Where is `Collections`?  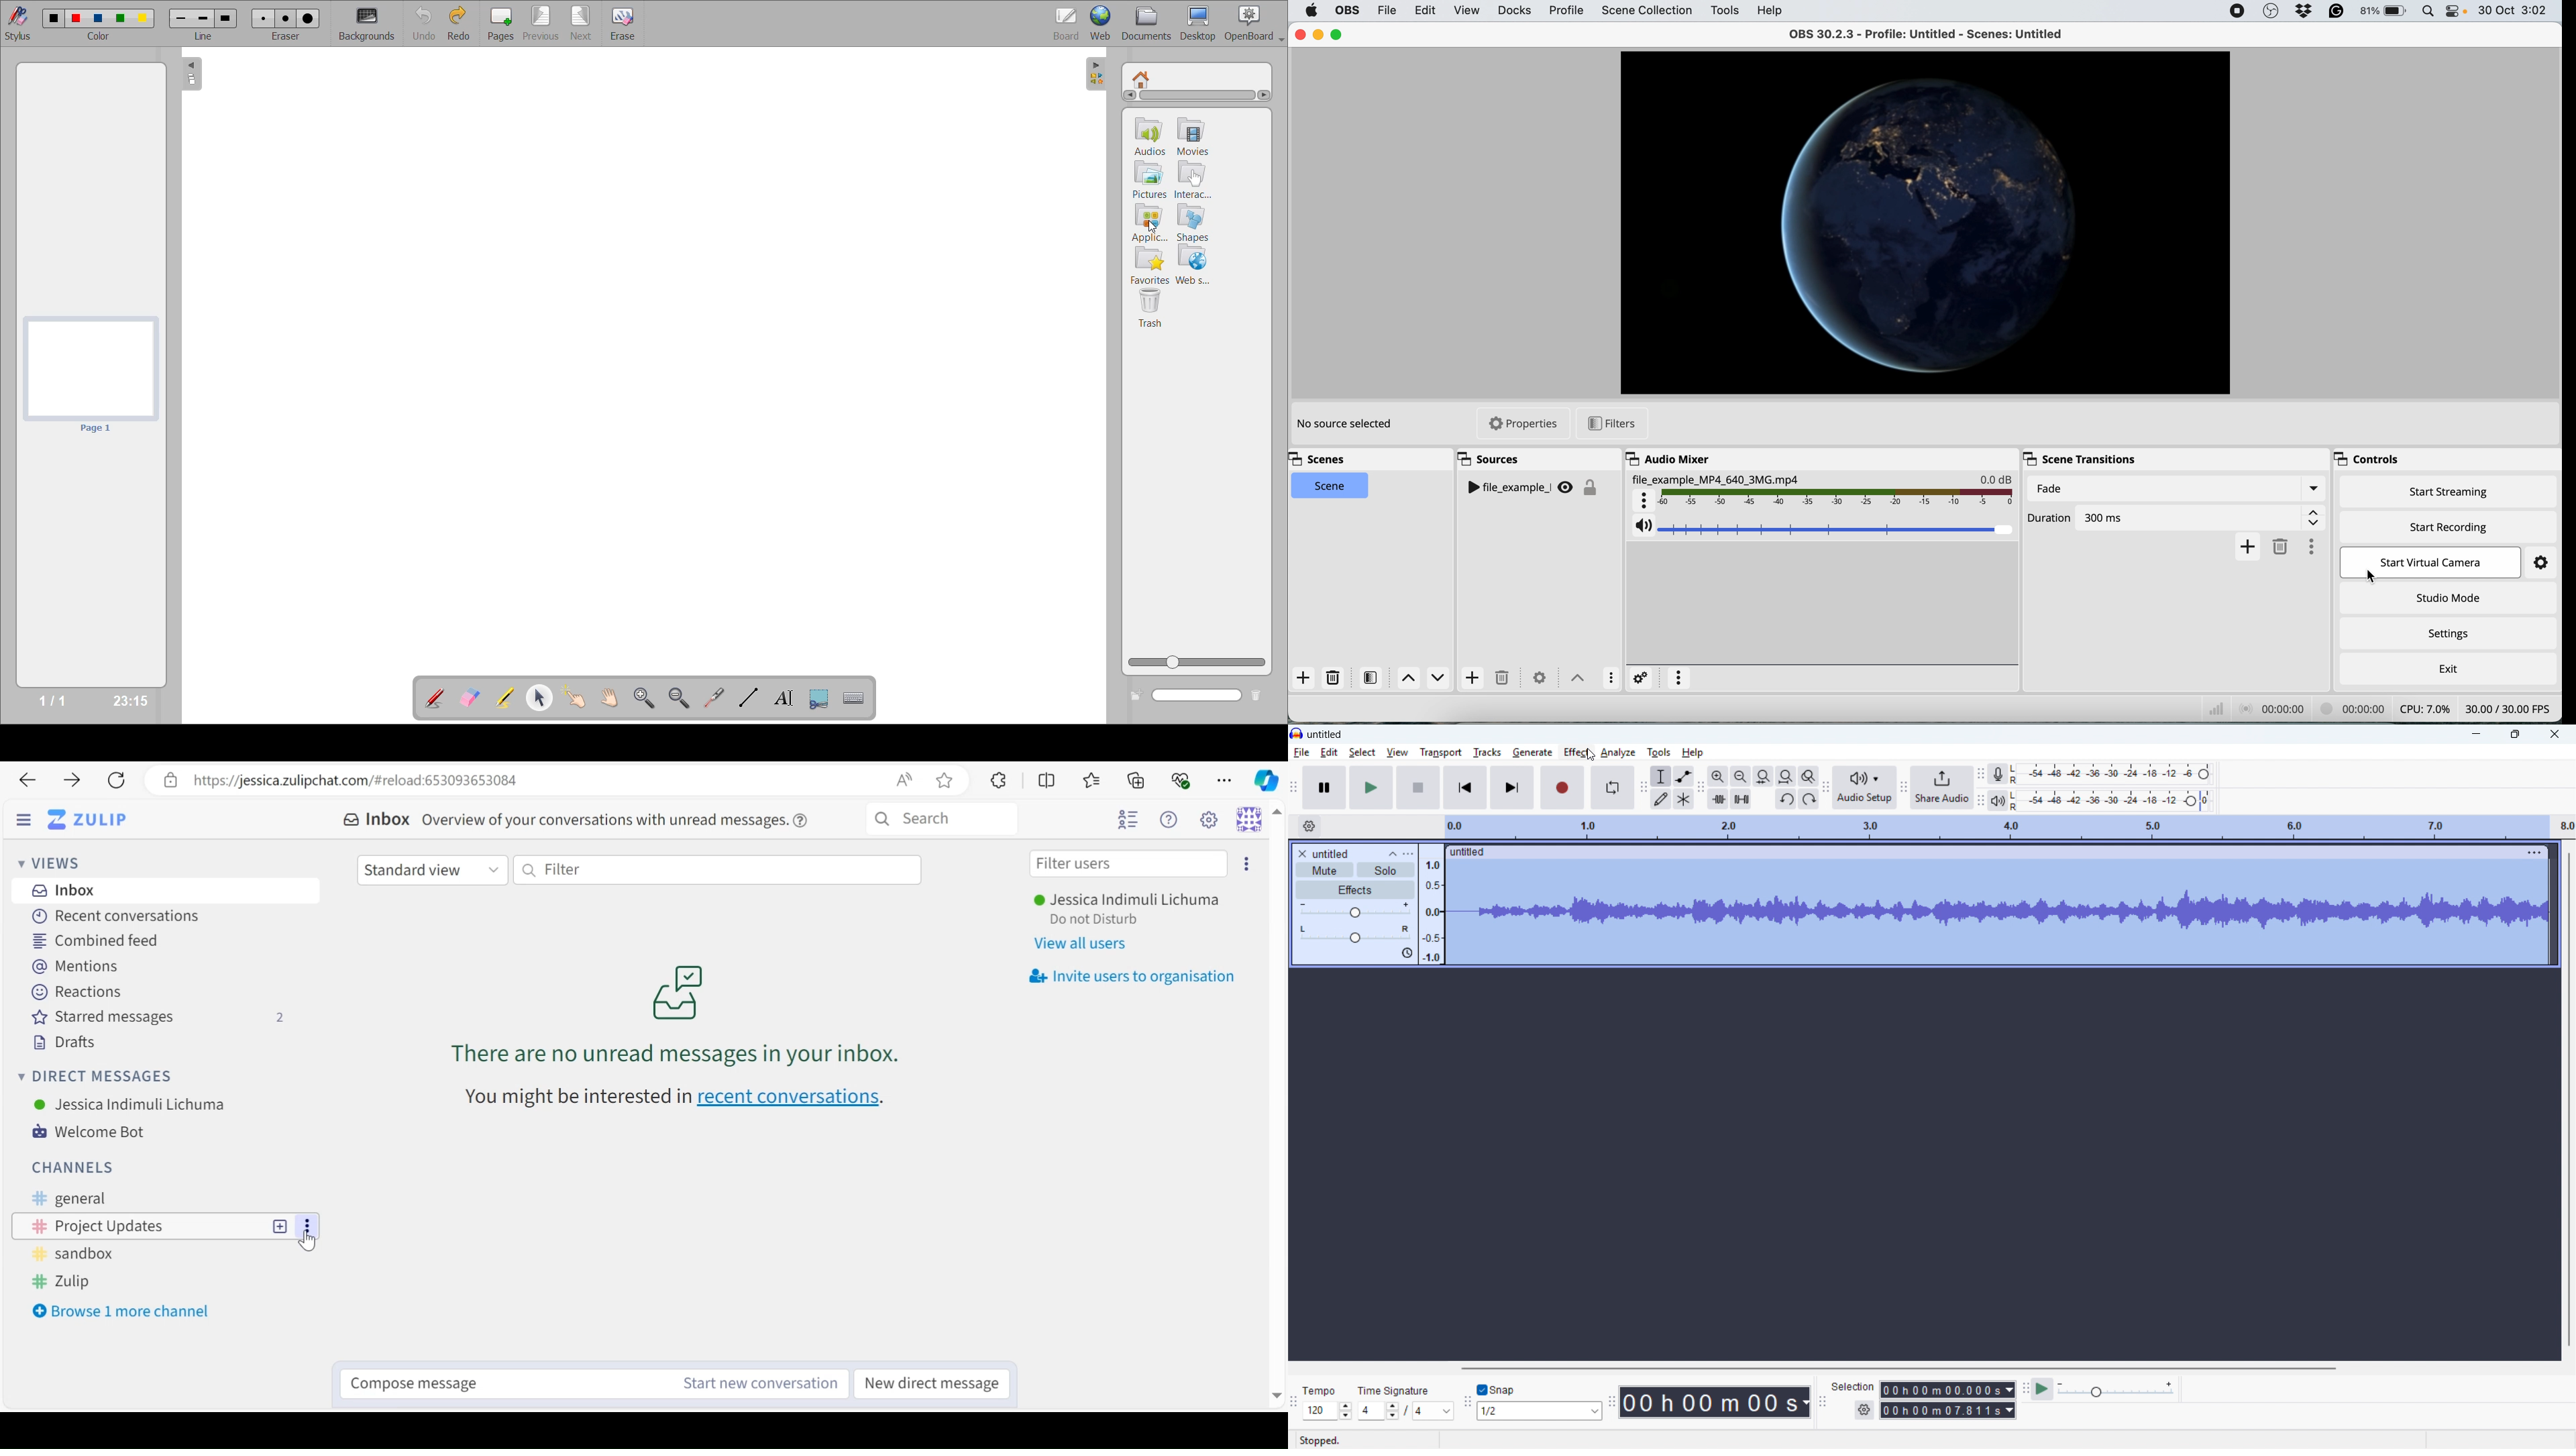 Collections is located at coordinates (1138, 780).